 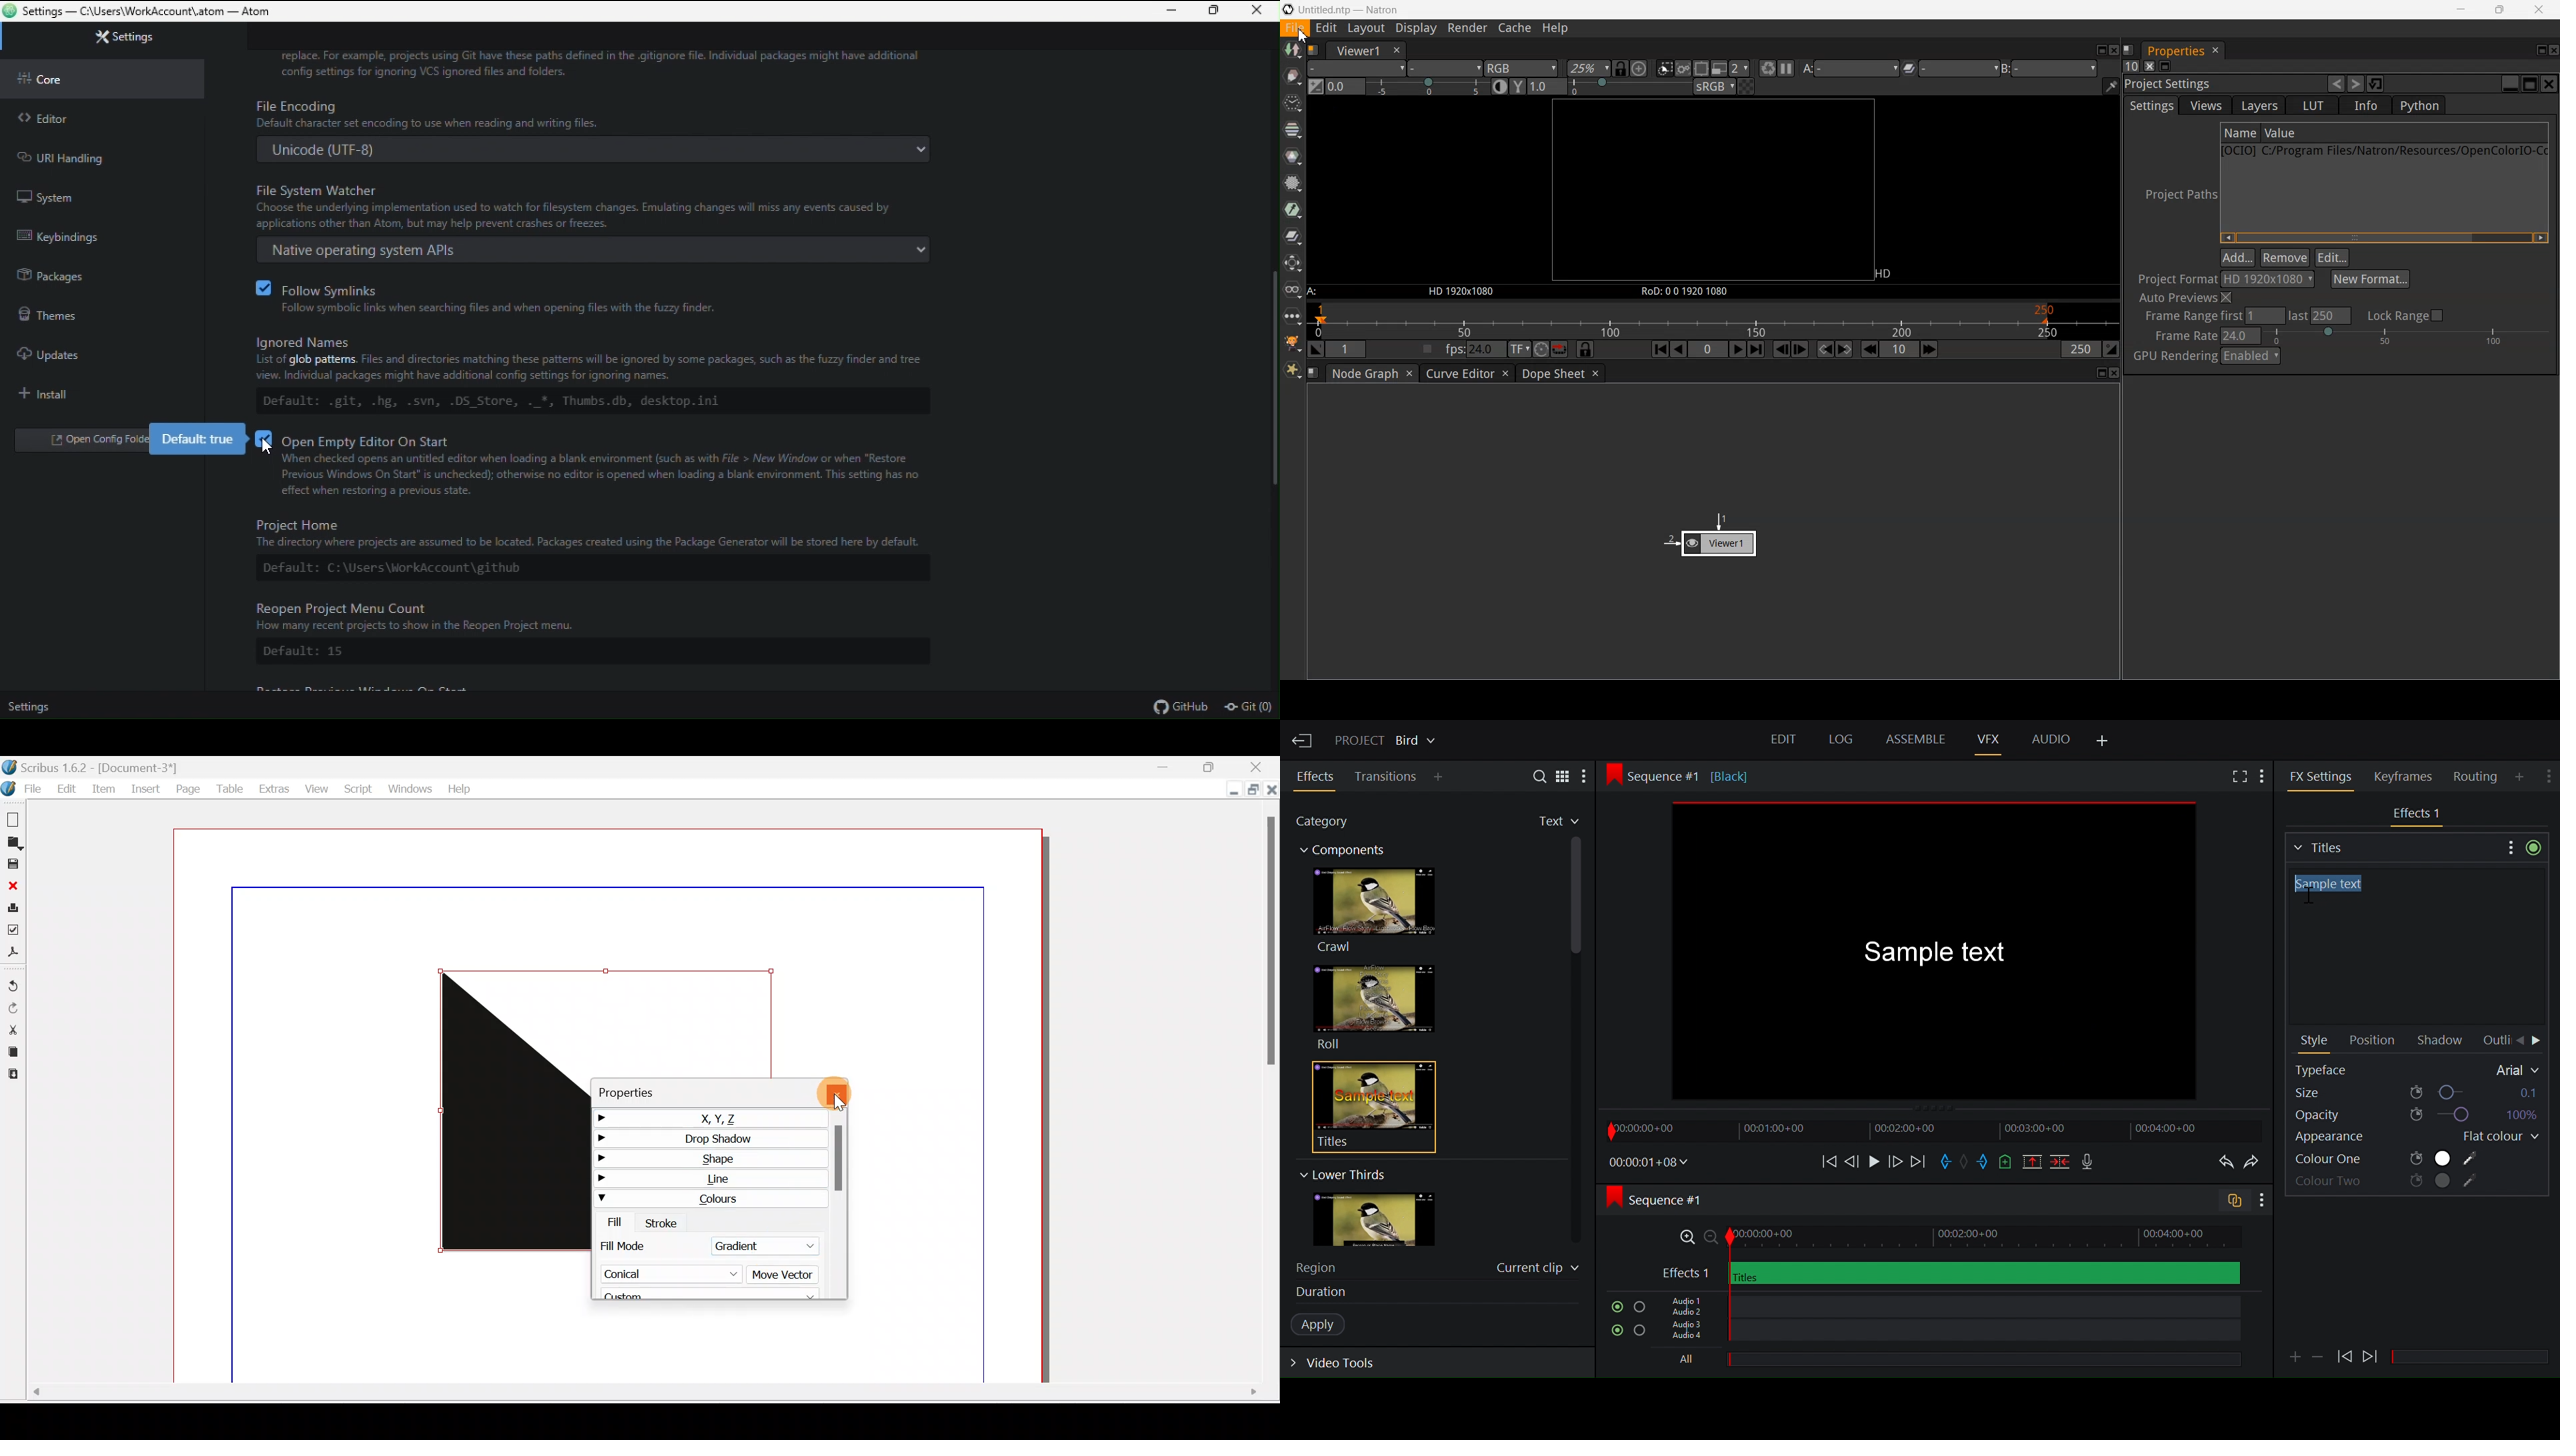 I want to click on cursor, so click(x=841, y=1102).